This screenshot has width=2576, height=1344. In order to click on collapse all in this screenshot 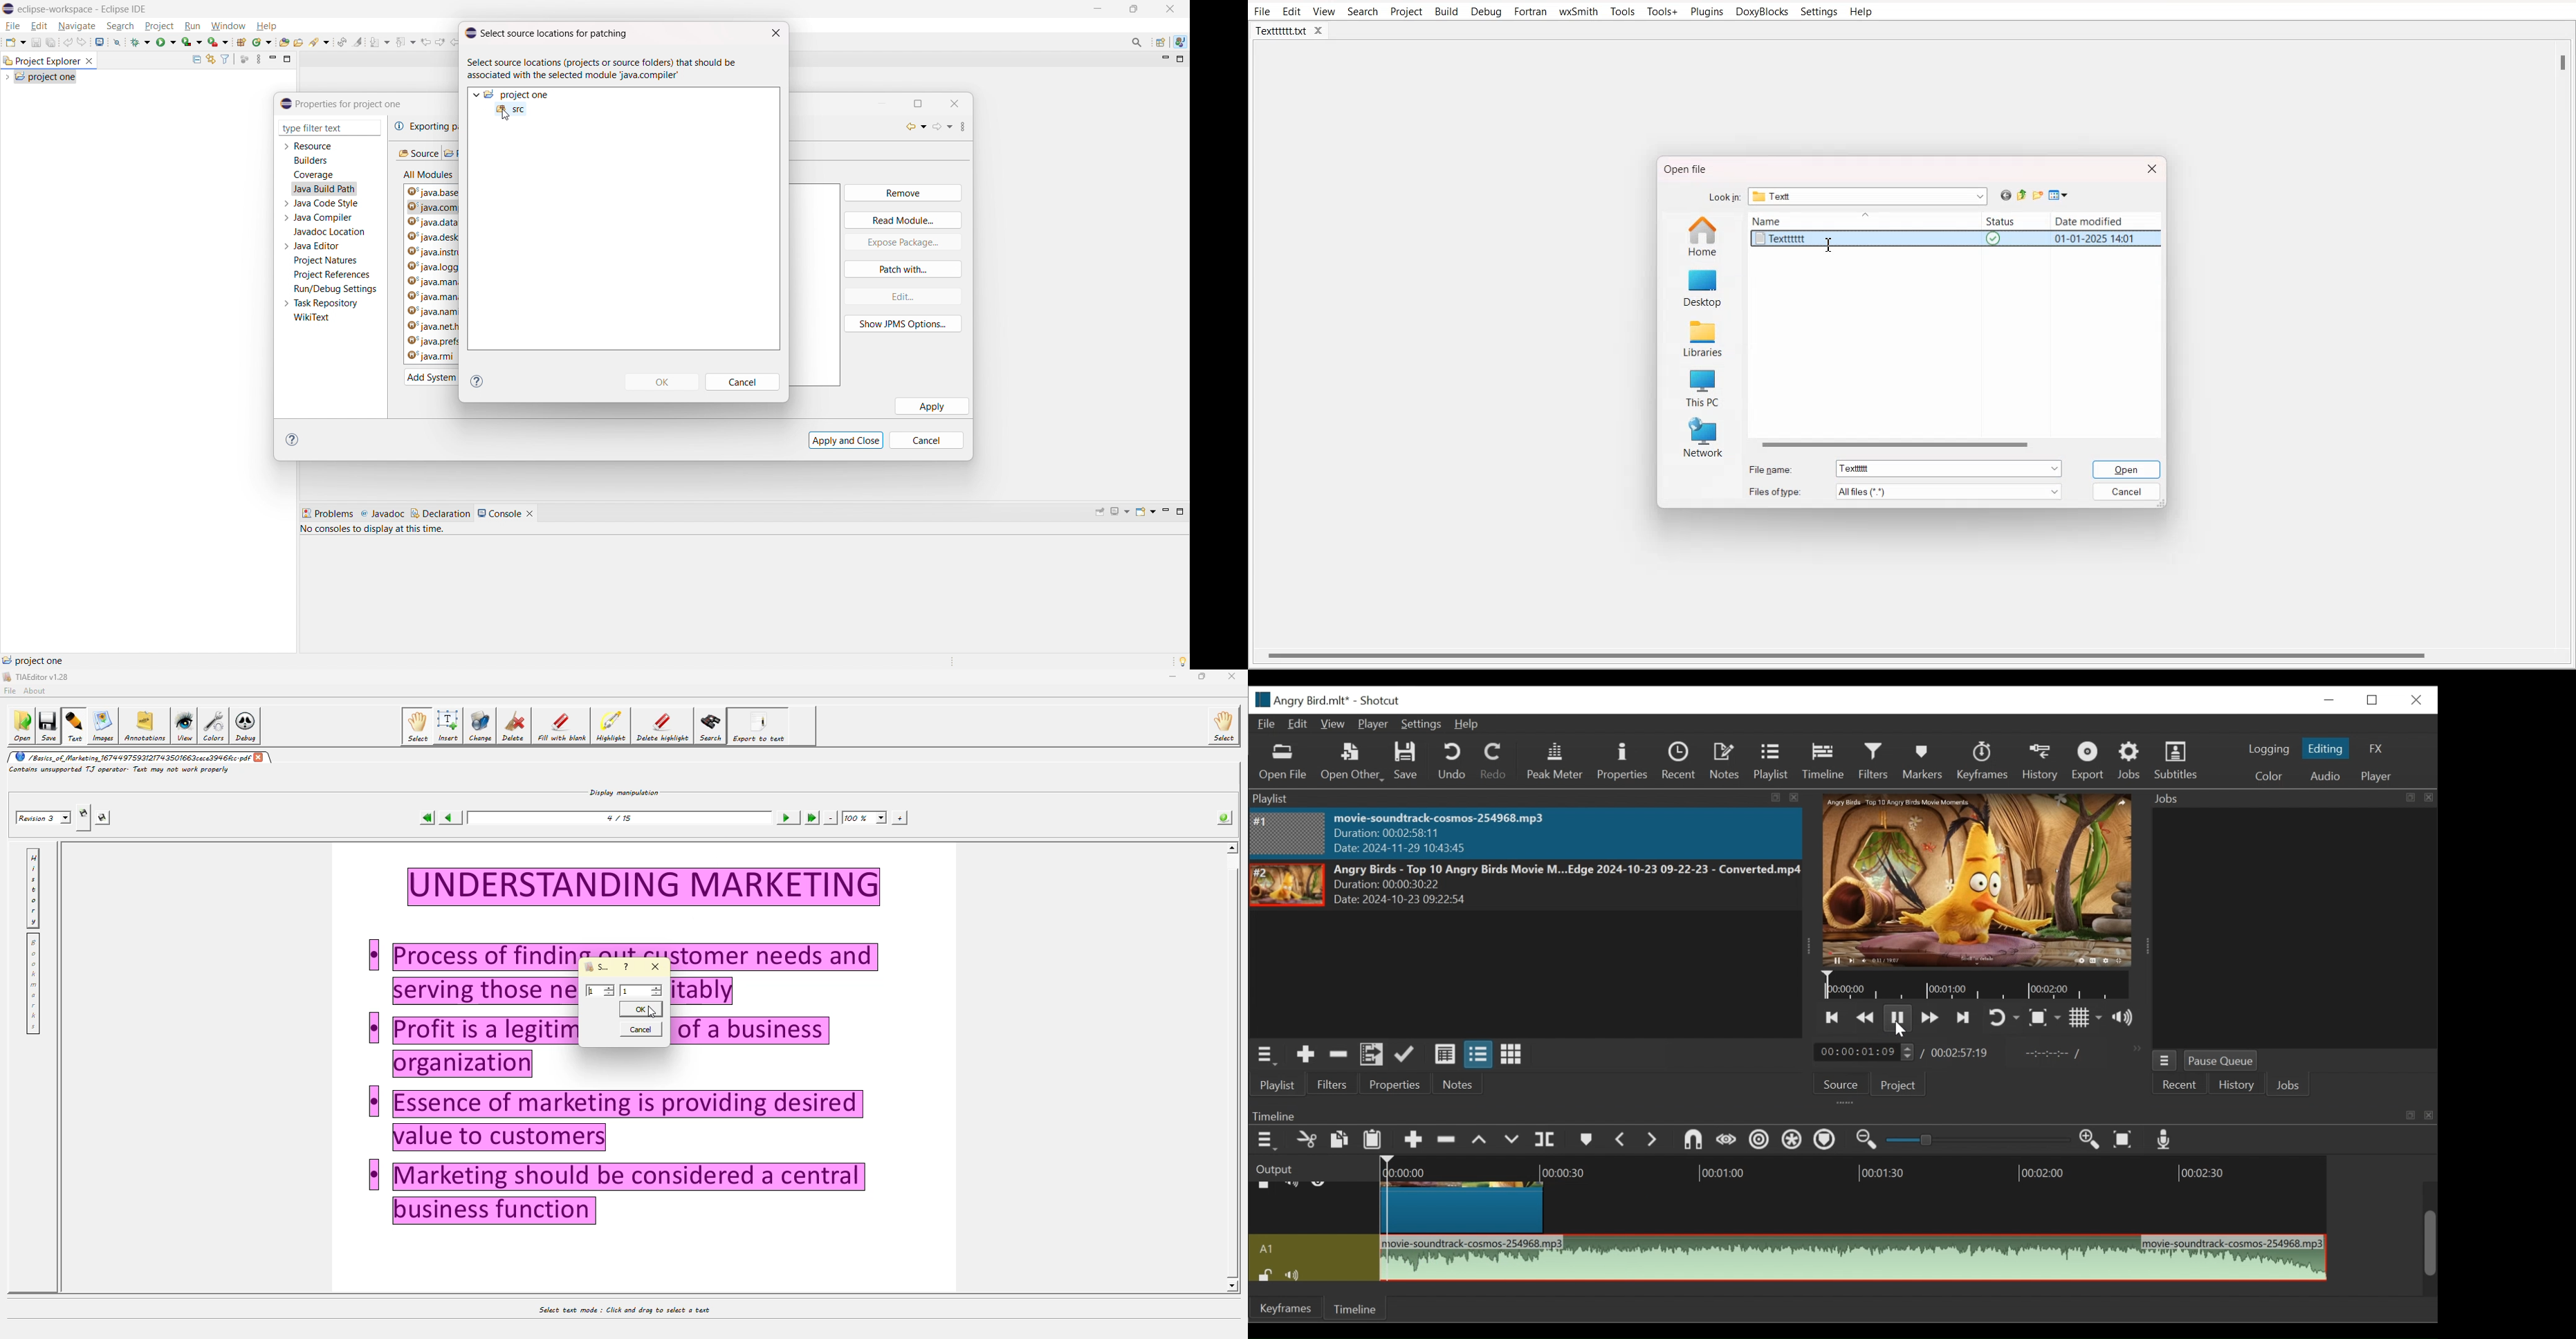, I will do `click(196, 59)`.